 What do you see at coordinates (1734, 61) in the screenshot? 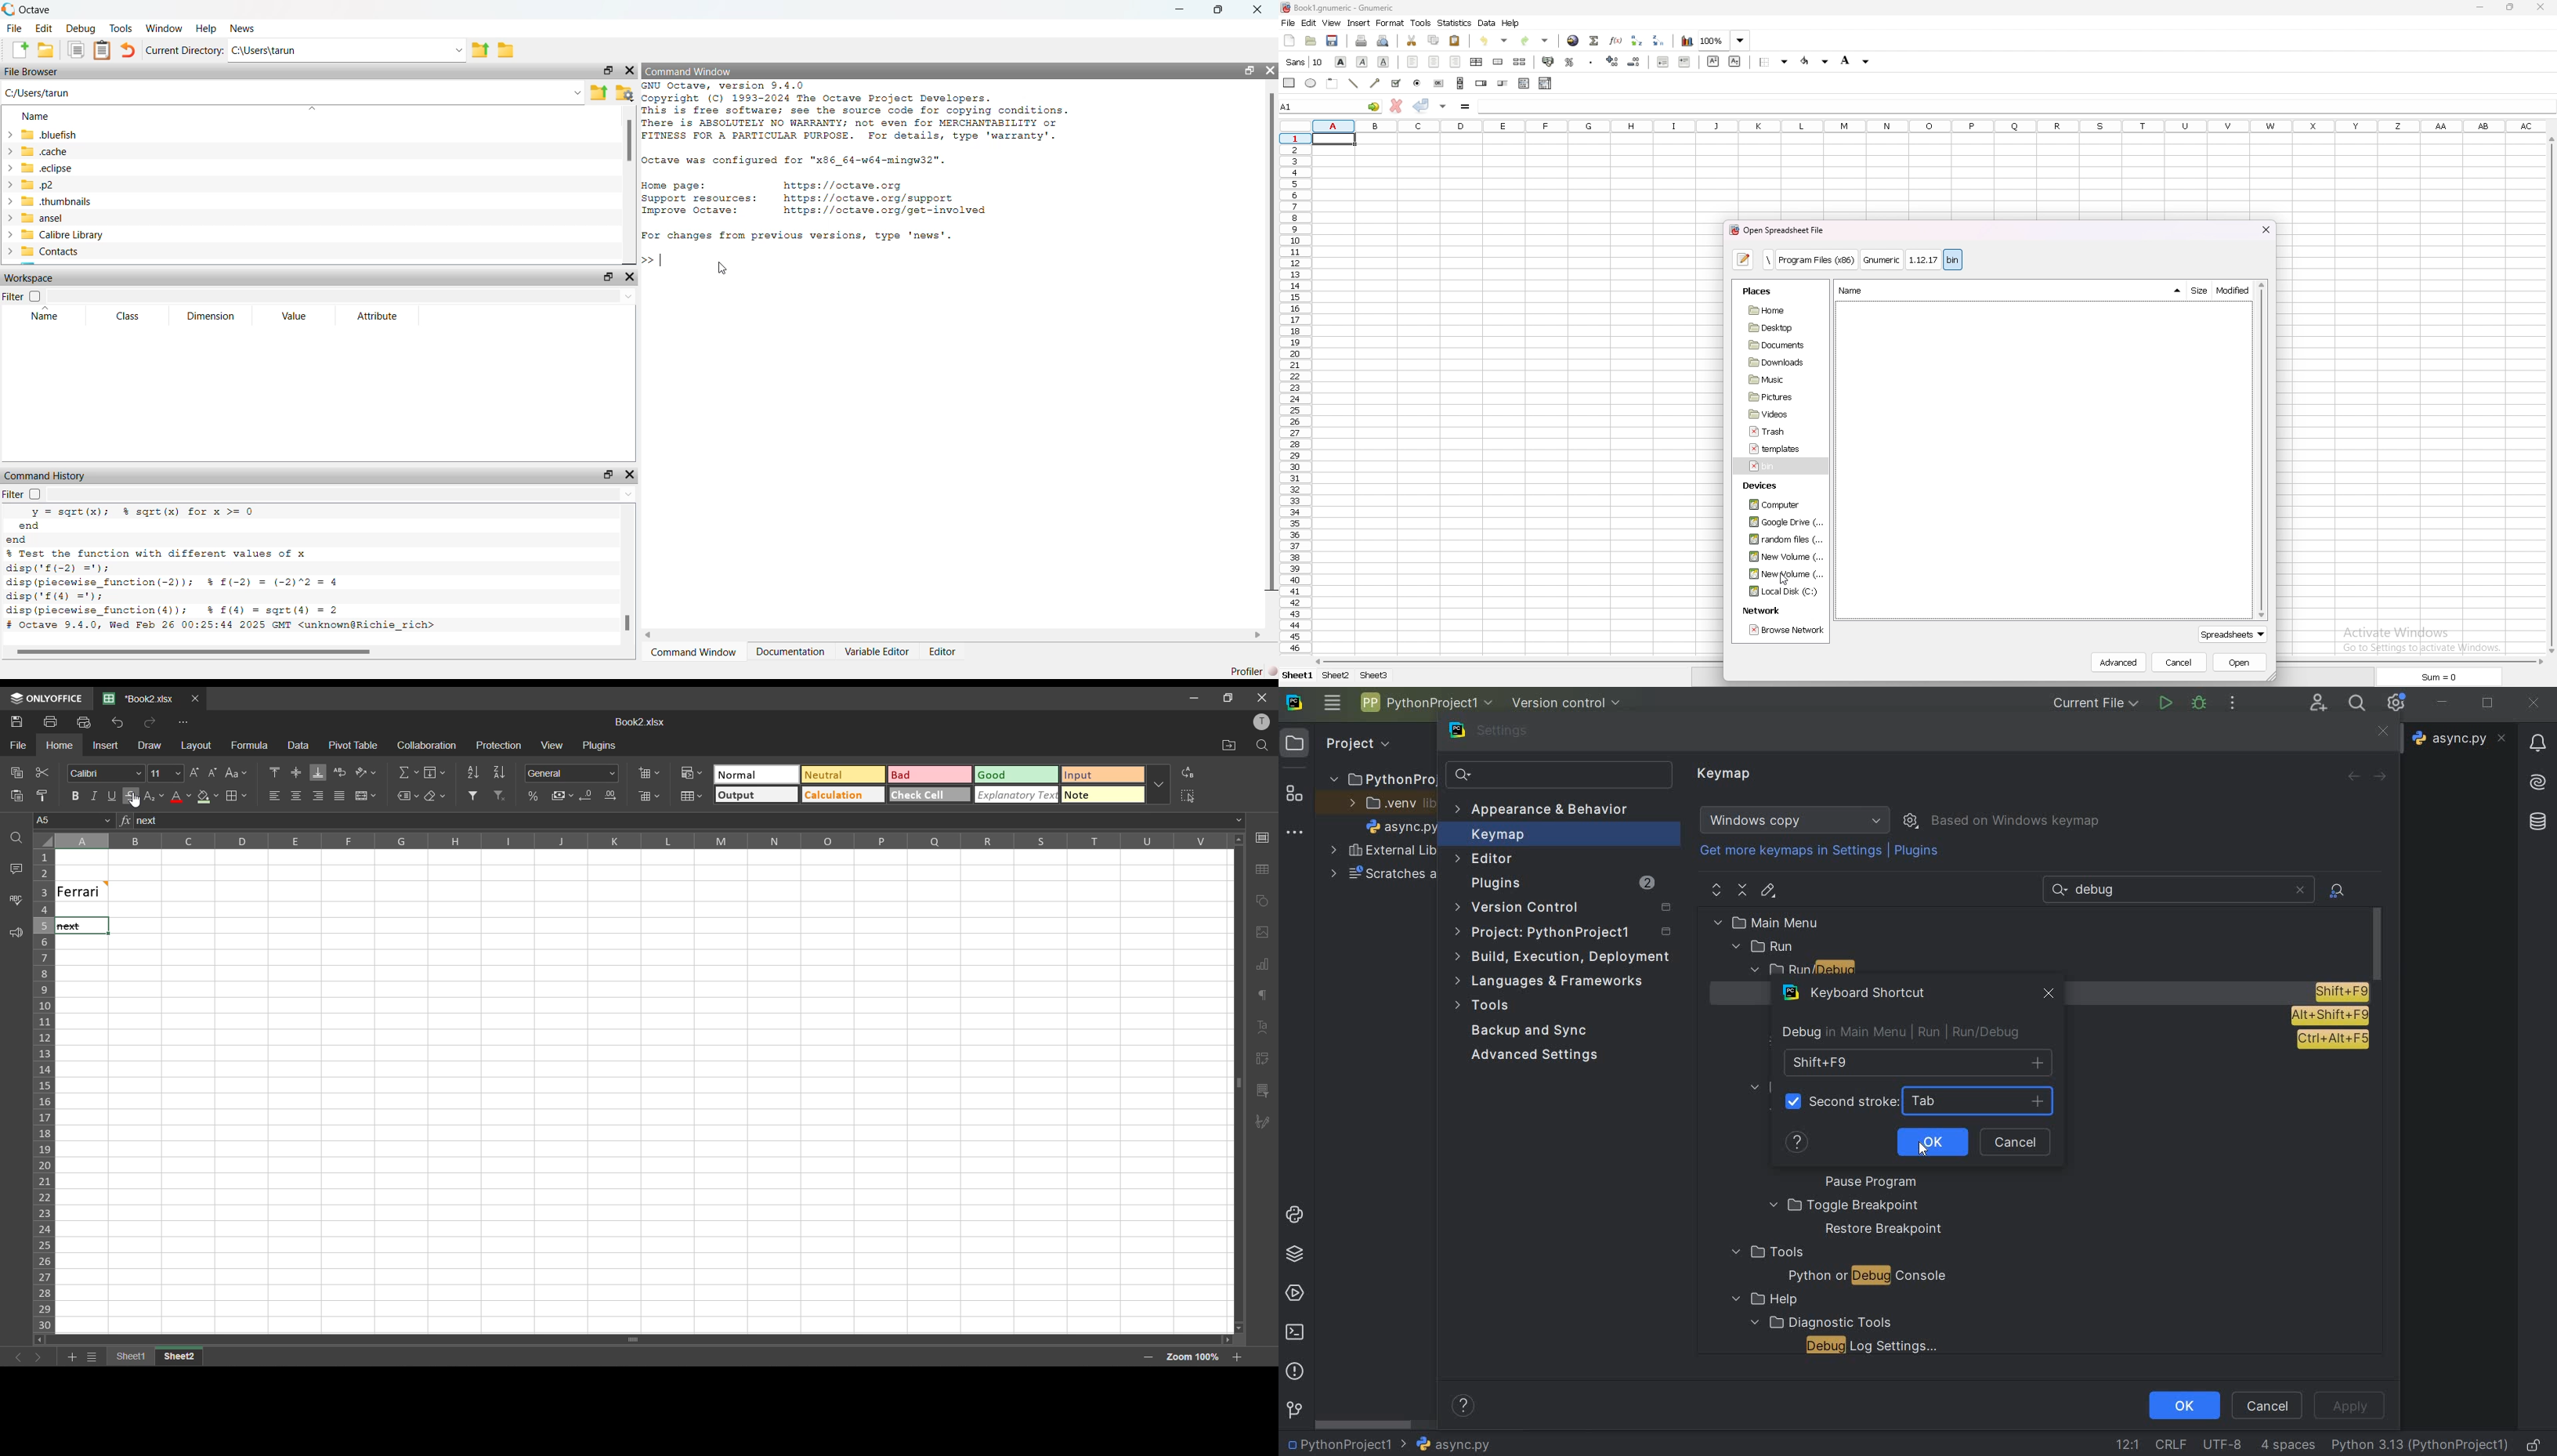
I see `subscript` at bounding box center [1734, 61].